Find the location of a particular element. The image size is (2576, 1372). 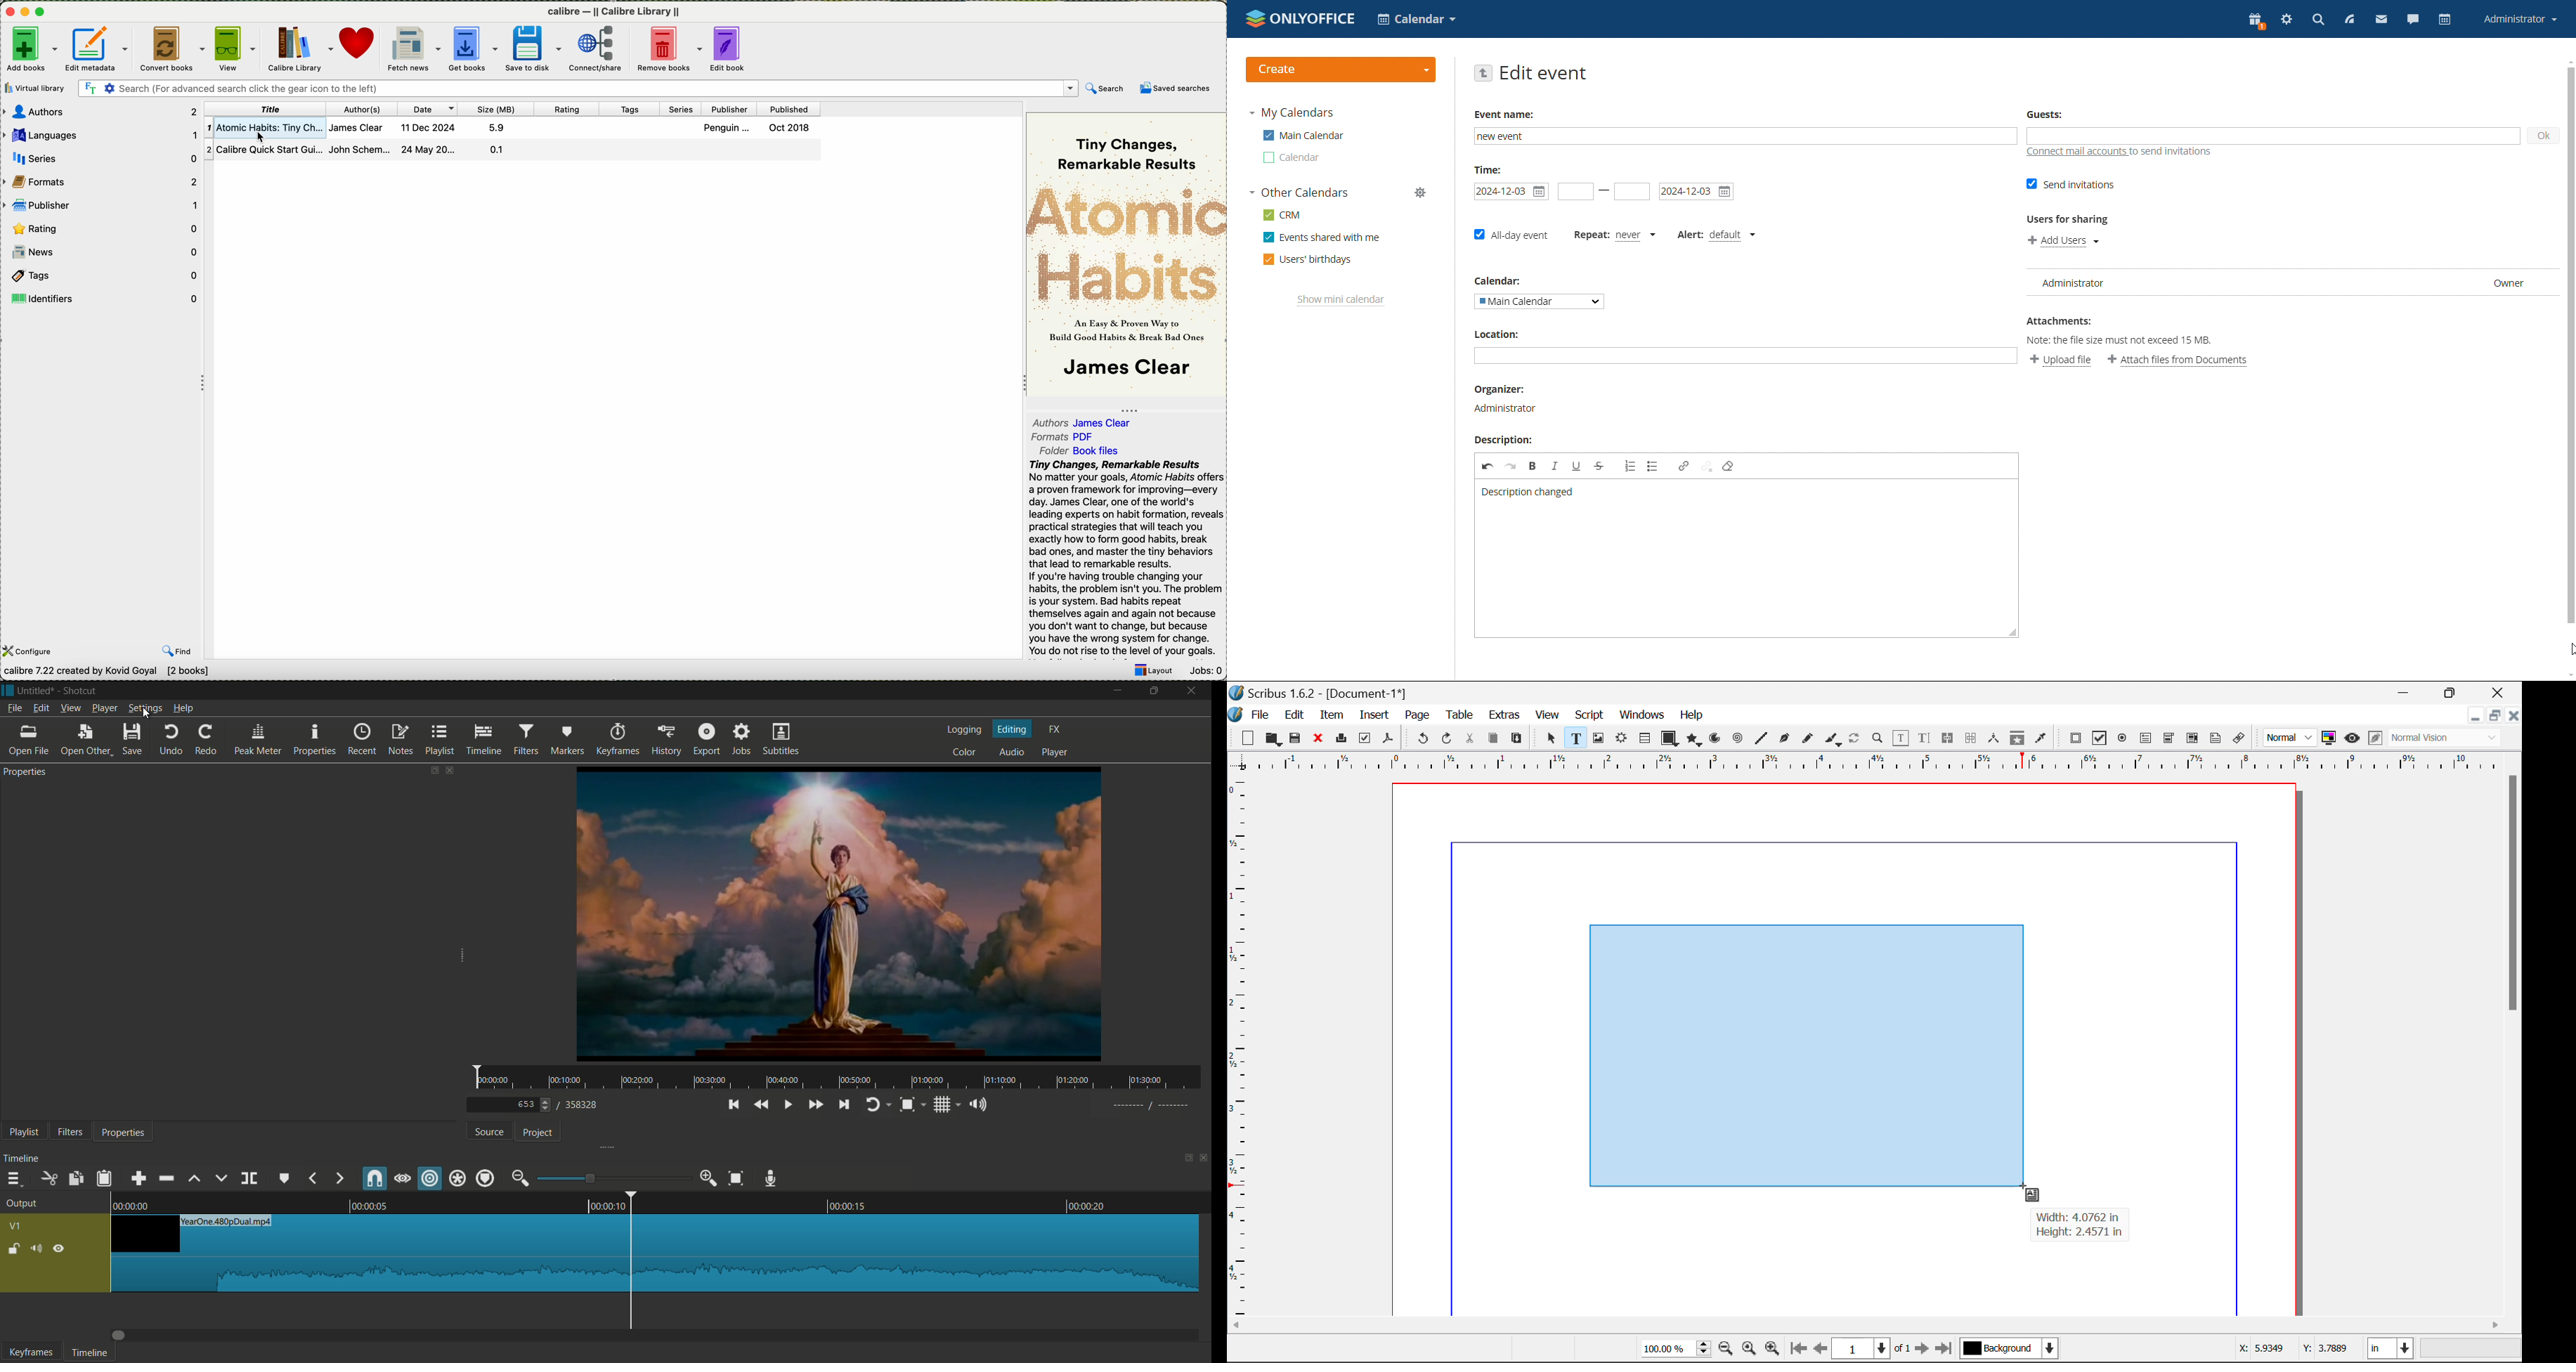

Delink Frames is located at coordinates (1973, 738).